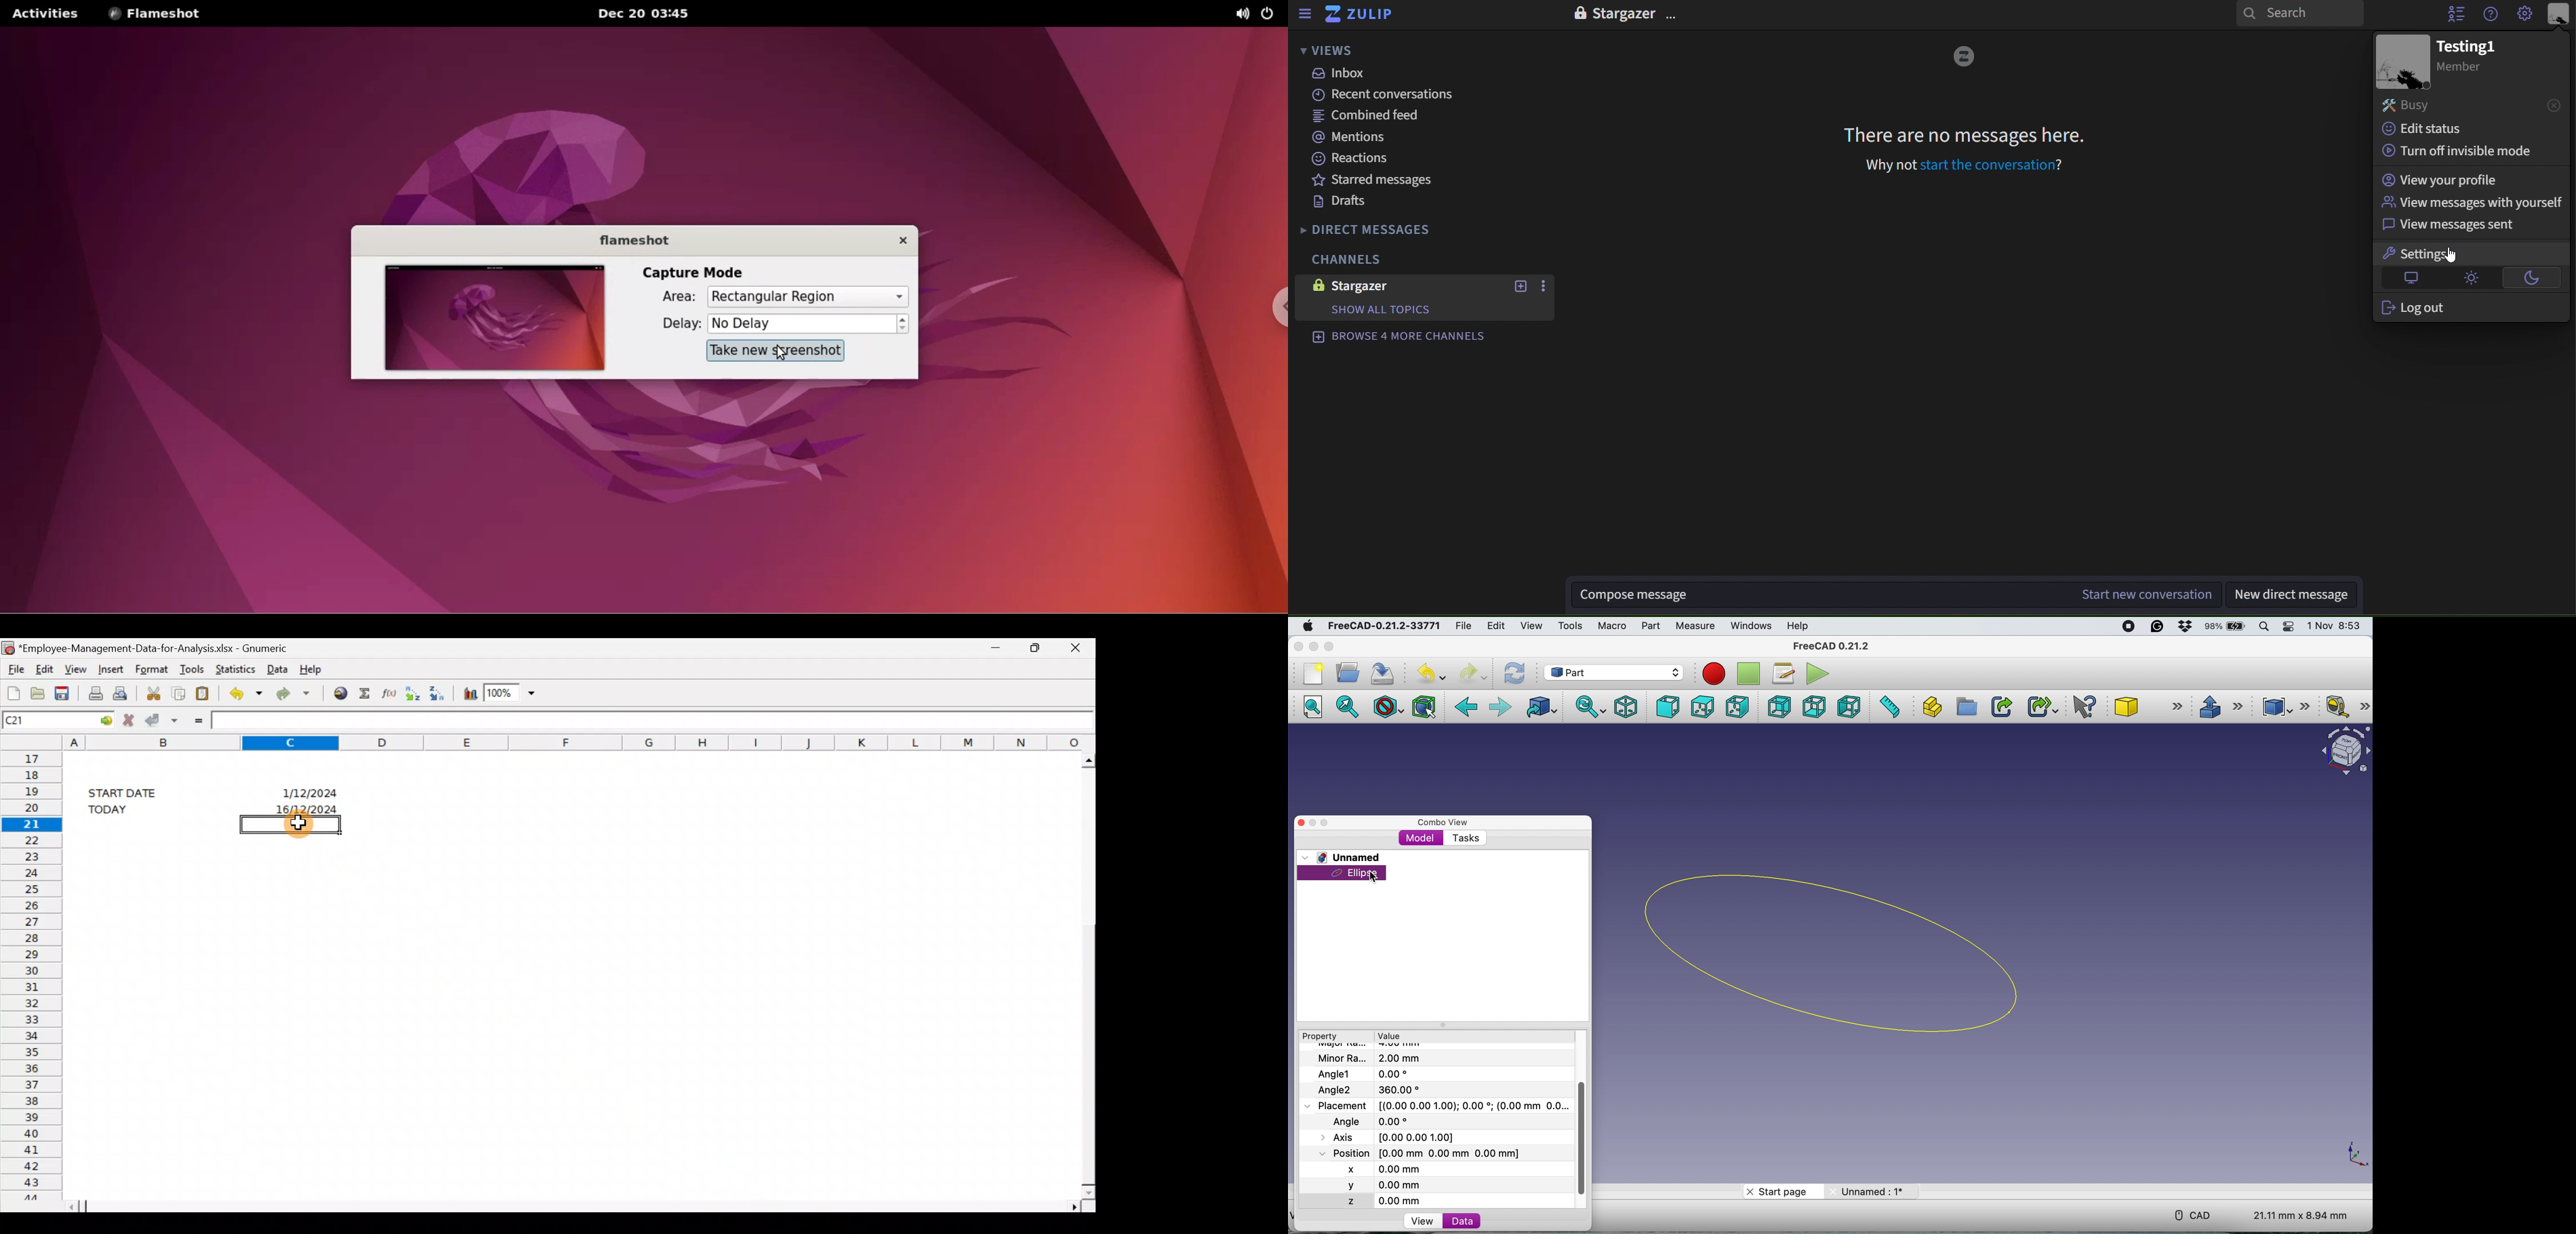 This screenshot has width=2576, height=1260. Describe the element at coordinates (2355, 1157) in the screenshot. I see `xy coordinate` at that location.